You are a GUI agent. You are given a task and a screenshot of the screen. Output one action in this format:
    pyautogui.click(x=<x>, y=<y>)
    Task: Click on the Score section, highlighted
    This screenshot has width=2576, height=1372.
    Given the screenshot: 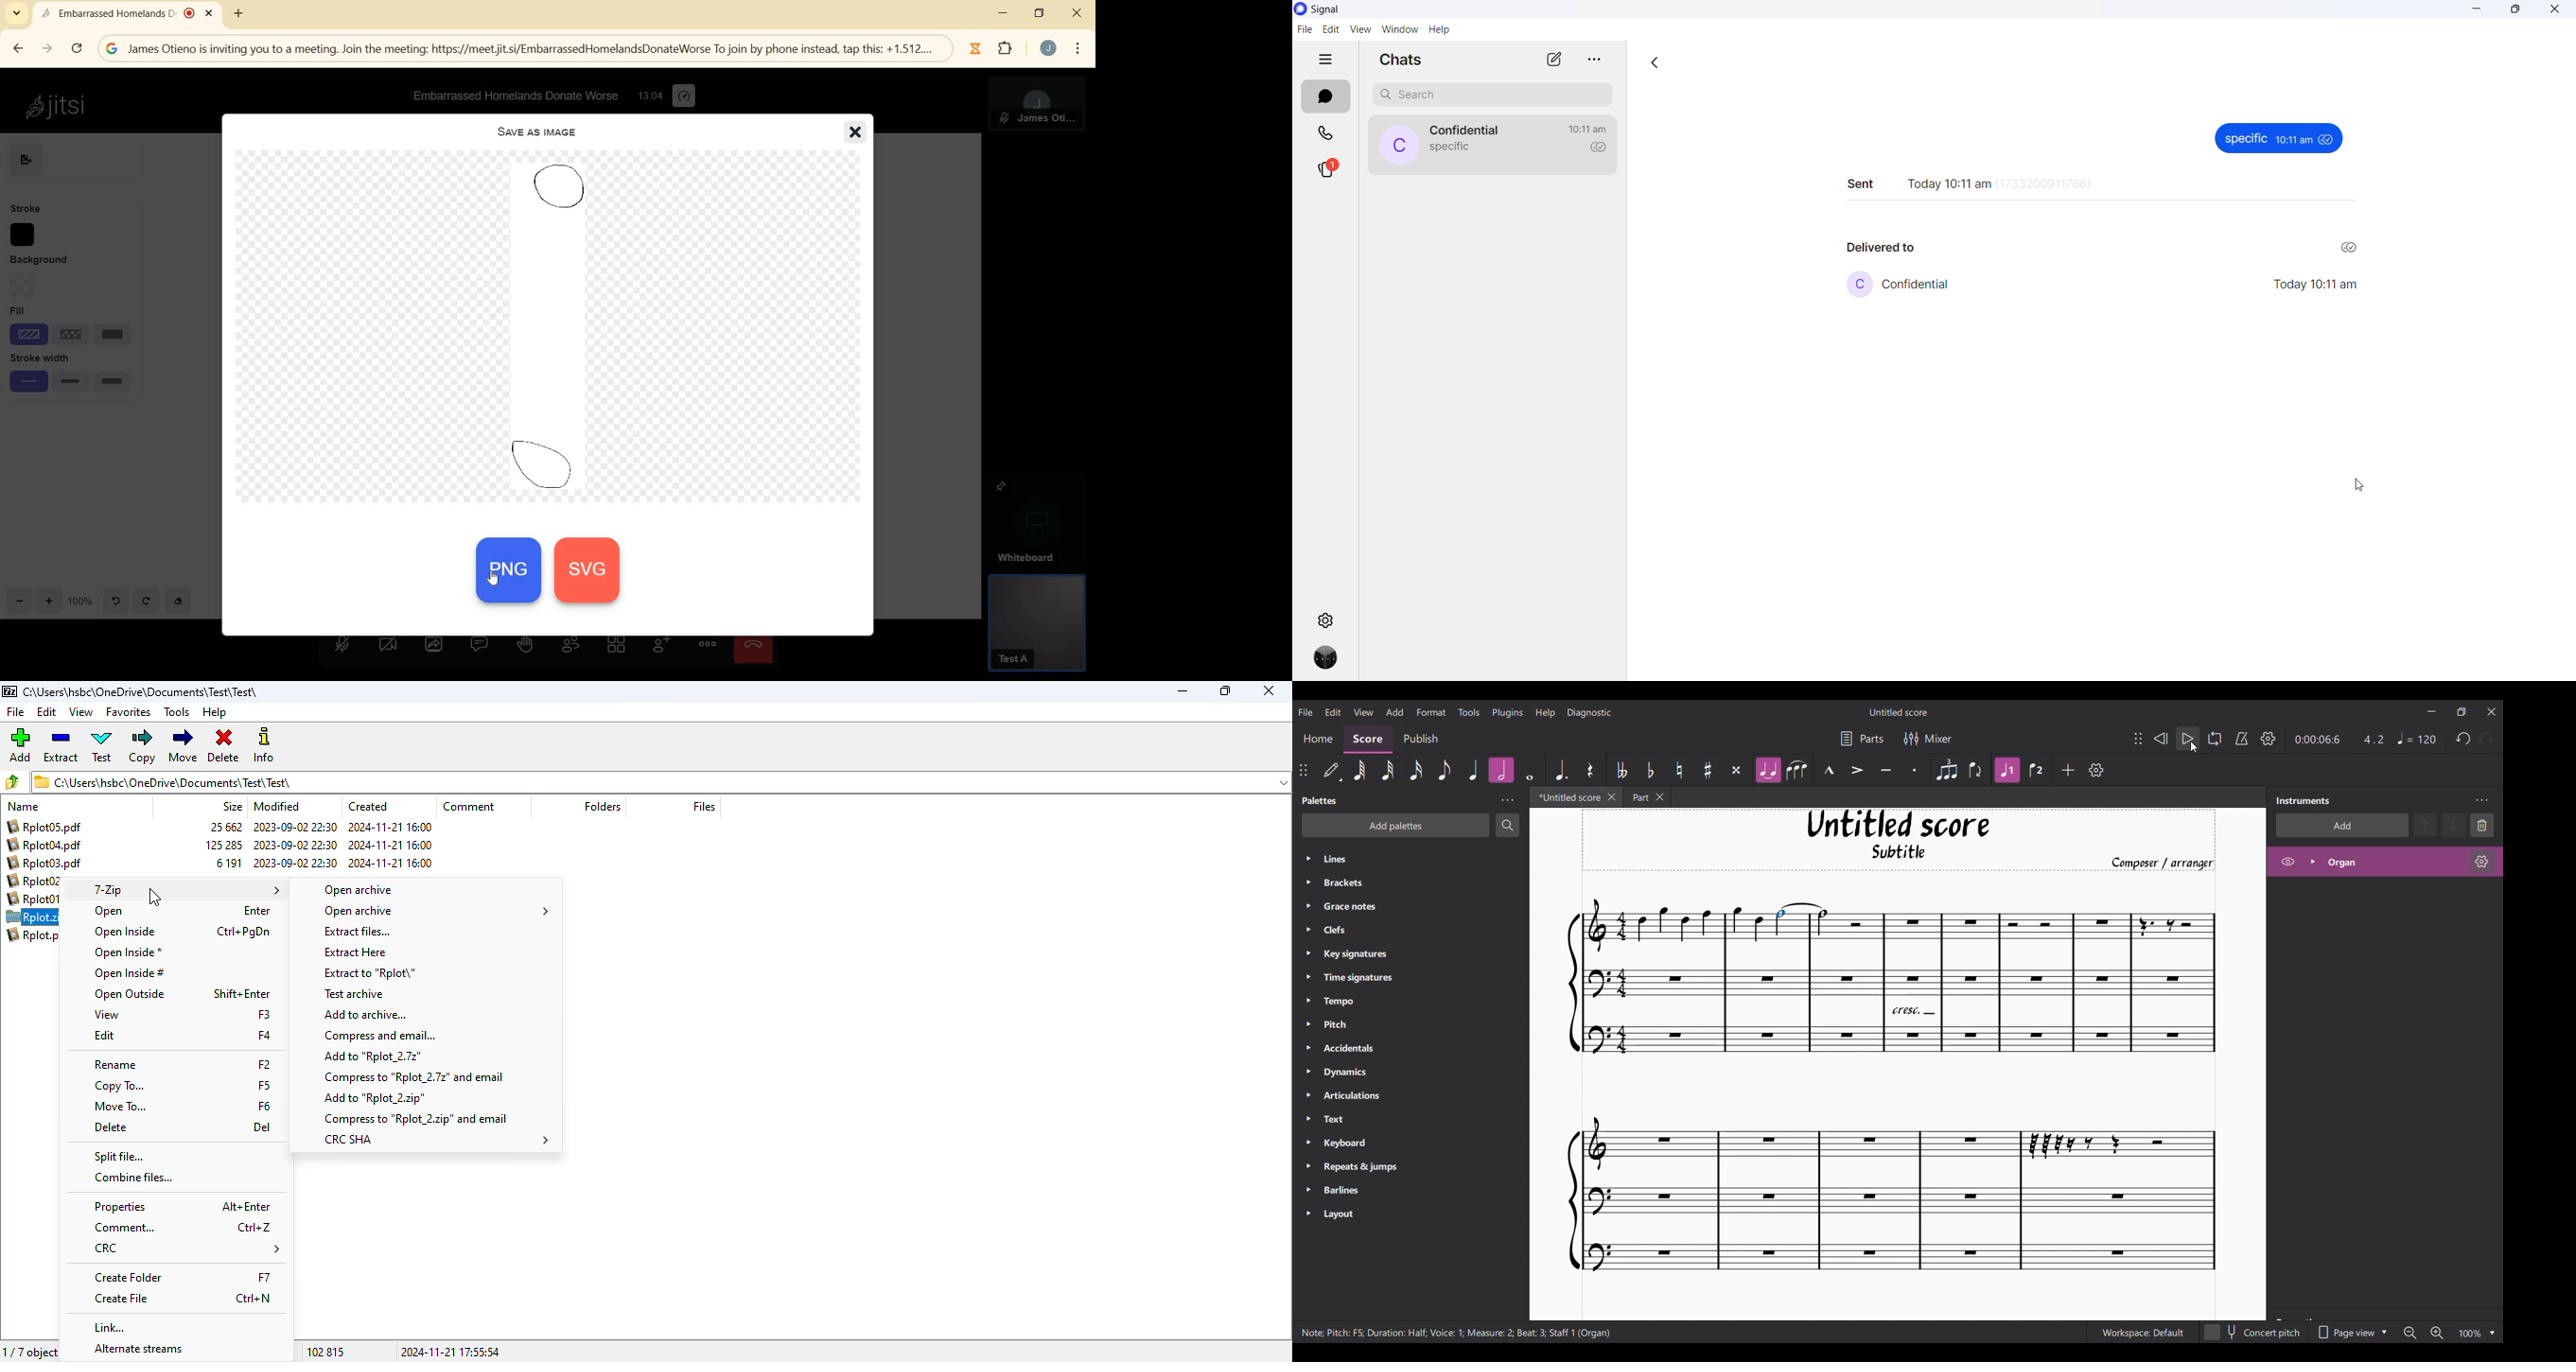 What is the action you would take?
    pyautogui.click(x=1368, y=740)
    